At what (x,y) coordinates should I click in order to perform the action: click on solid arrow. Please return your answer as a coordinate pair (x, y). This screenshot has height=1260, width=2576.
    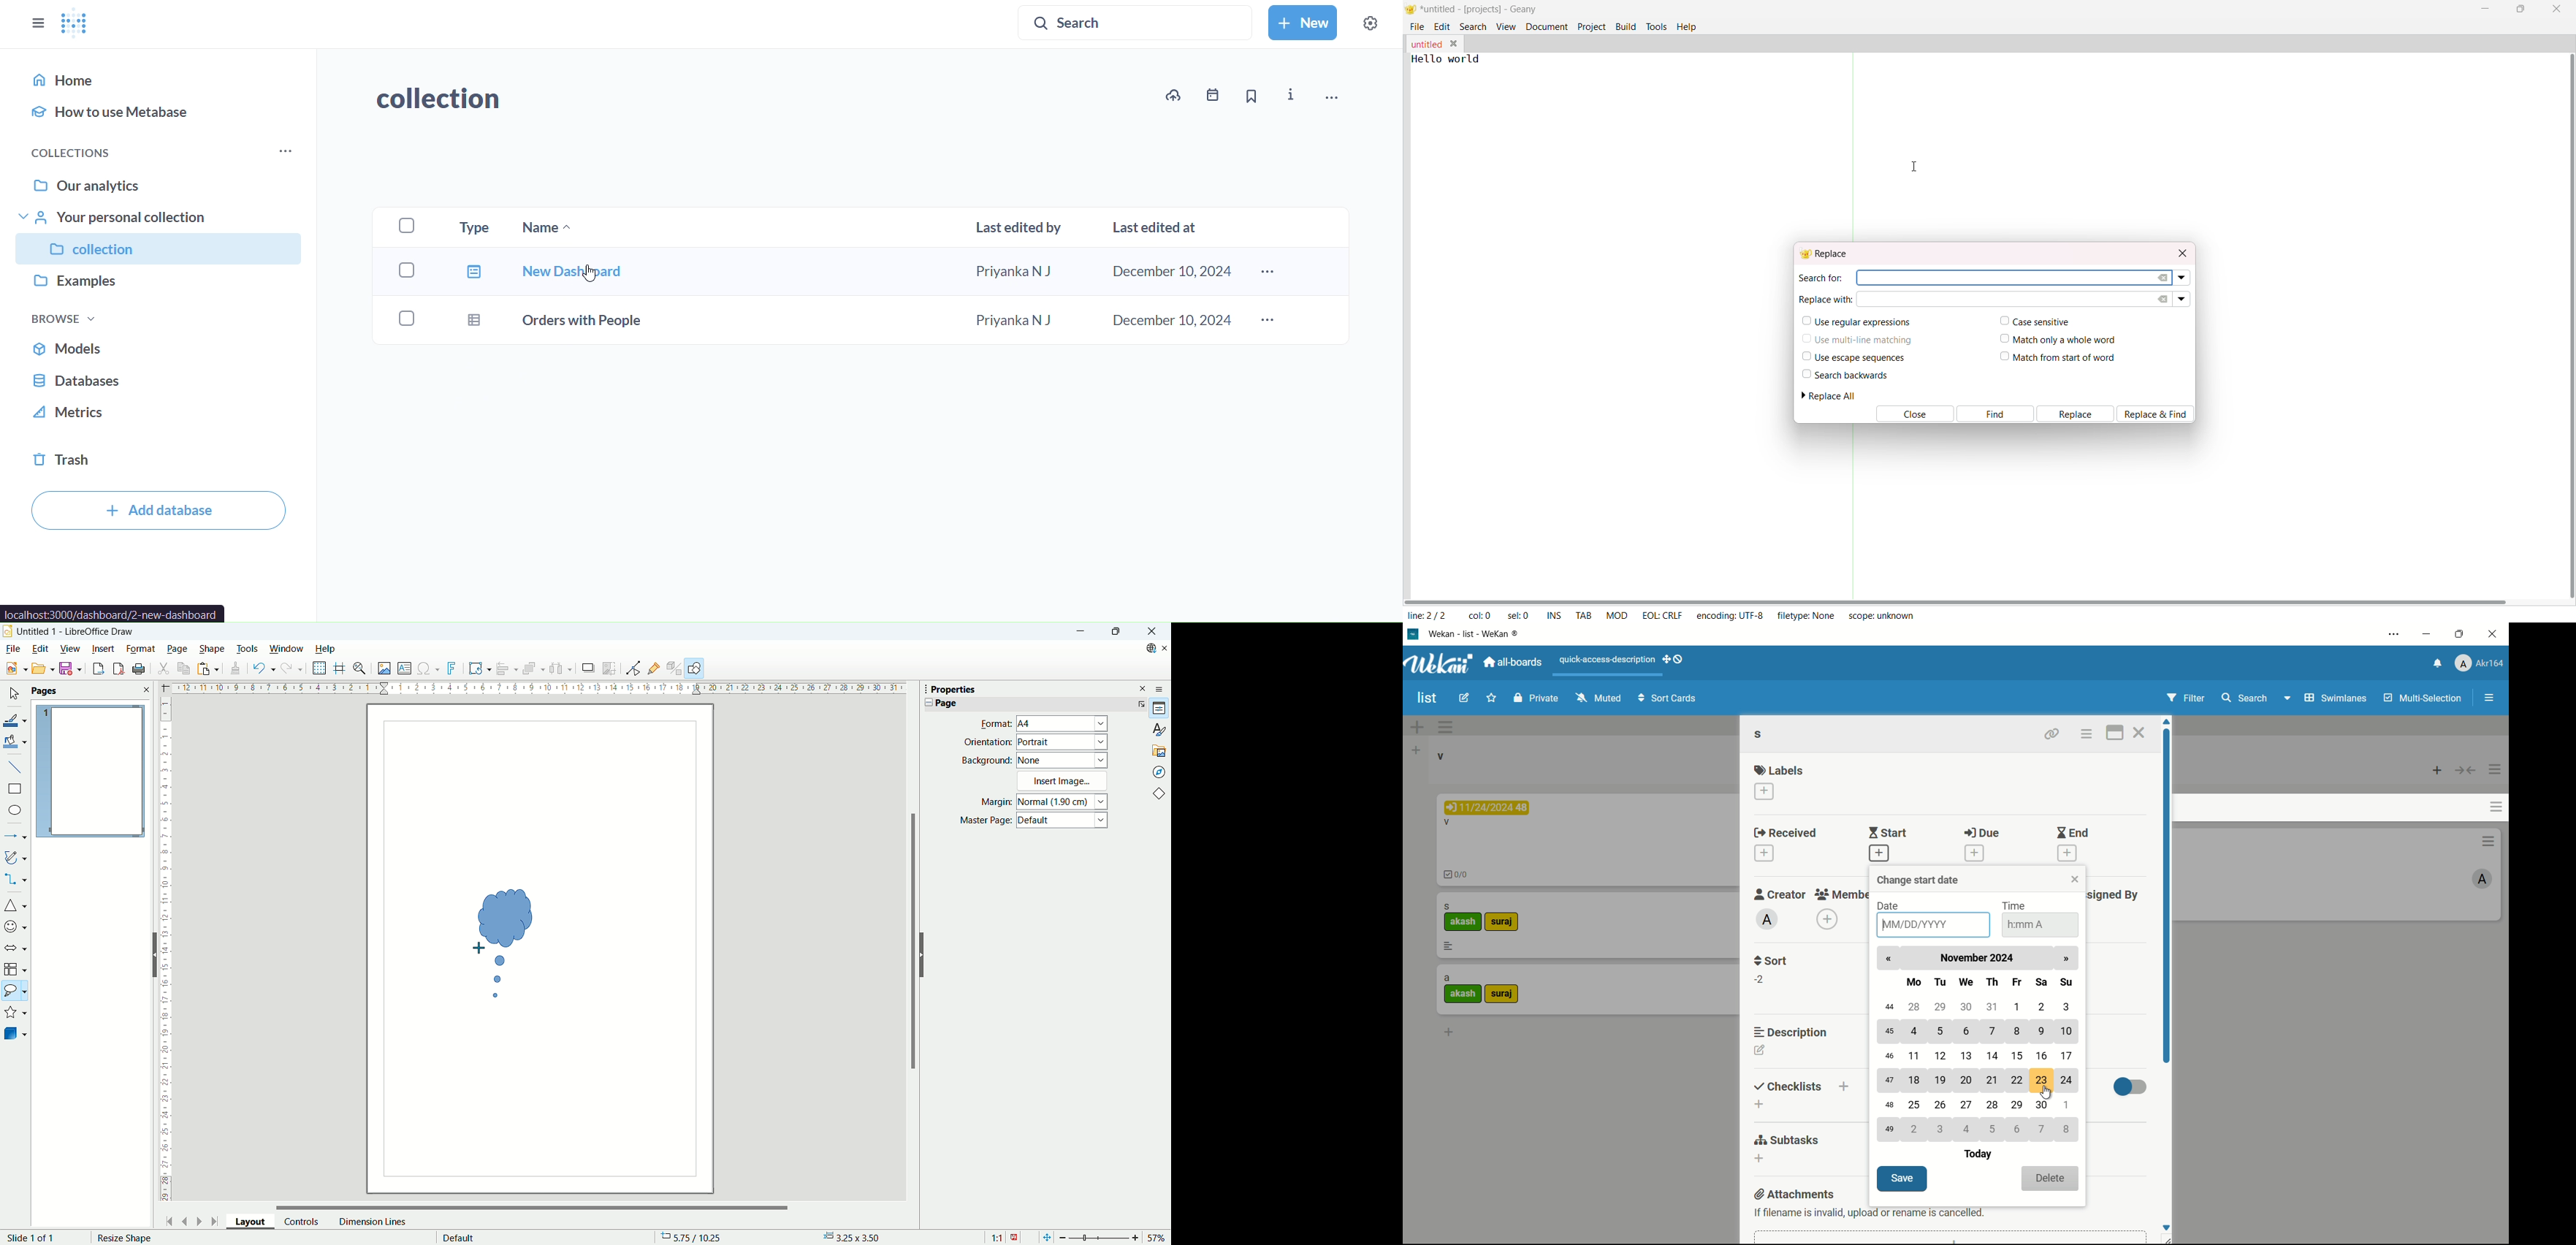
    Looking at the image, I should click on (16, 947).